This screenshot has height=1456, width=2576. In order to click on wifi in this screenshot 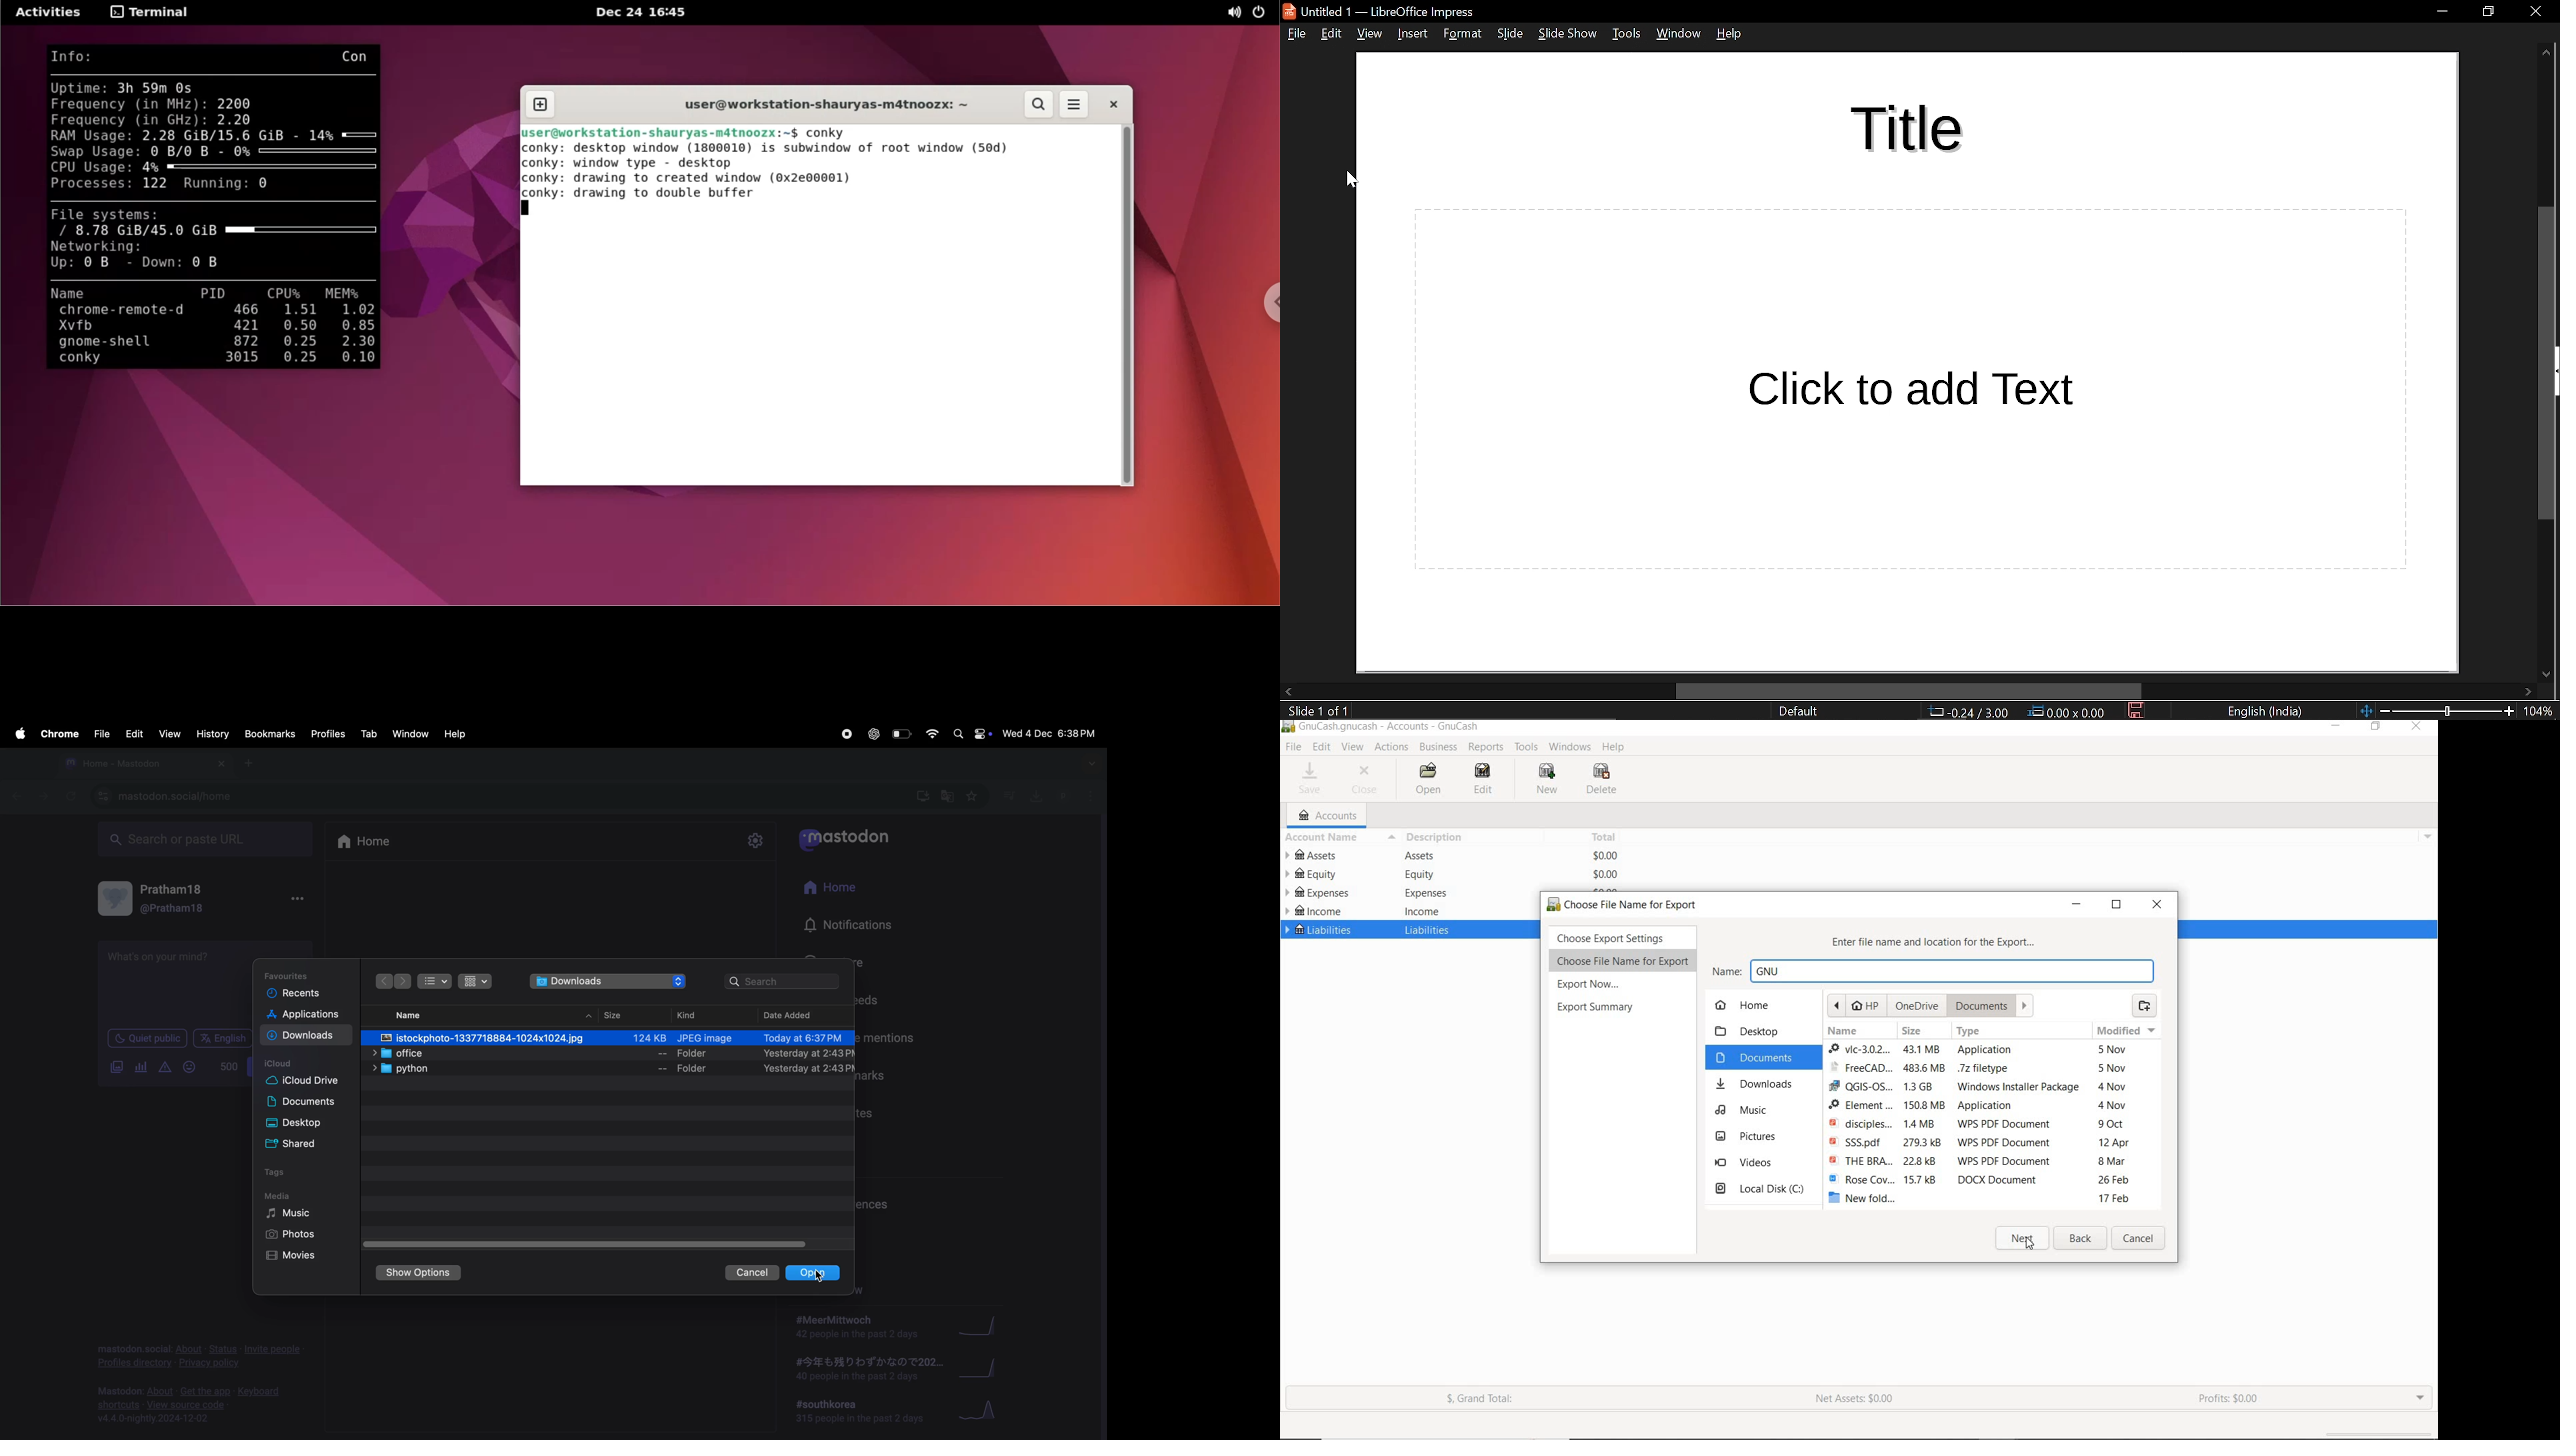, I will do `click(932, 734)`.